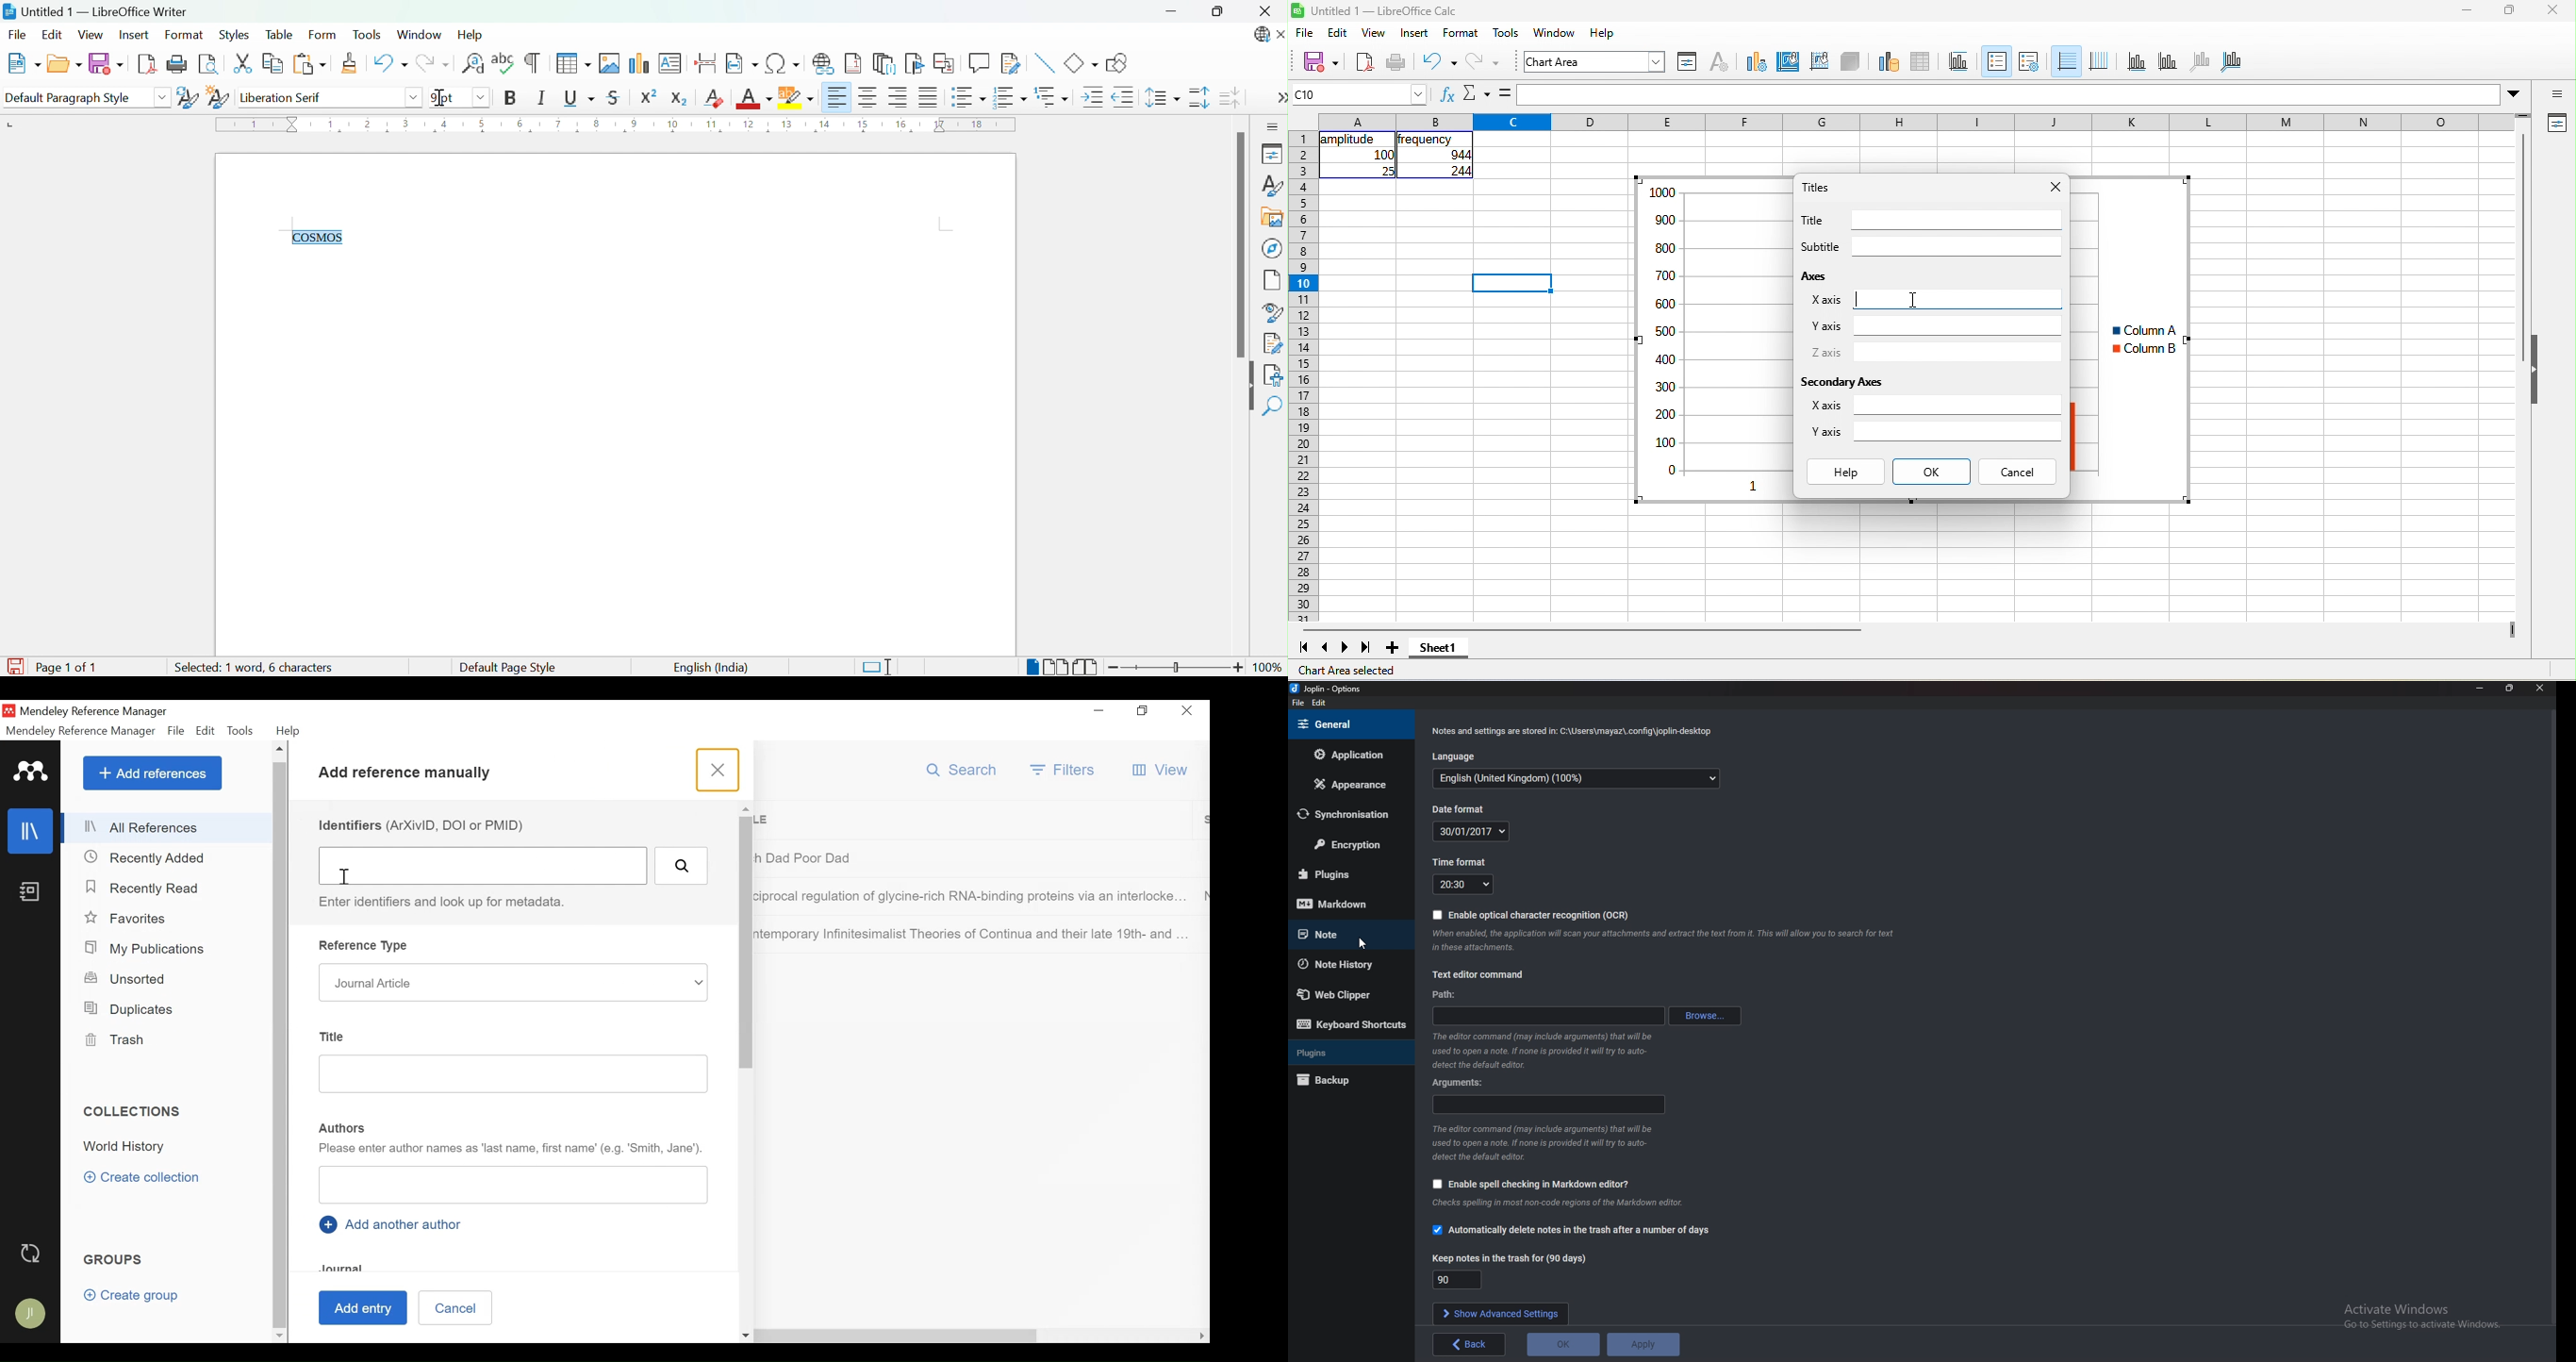 The height and width of the screenshot is (1372, 2576). Describe the element at coordinates (1542, 1052) in the screenshot. I see `Info` at that location.